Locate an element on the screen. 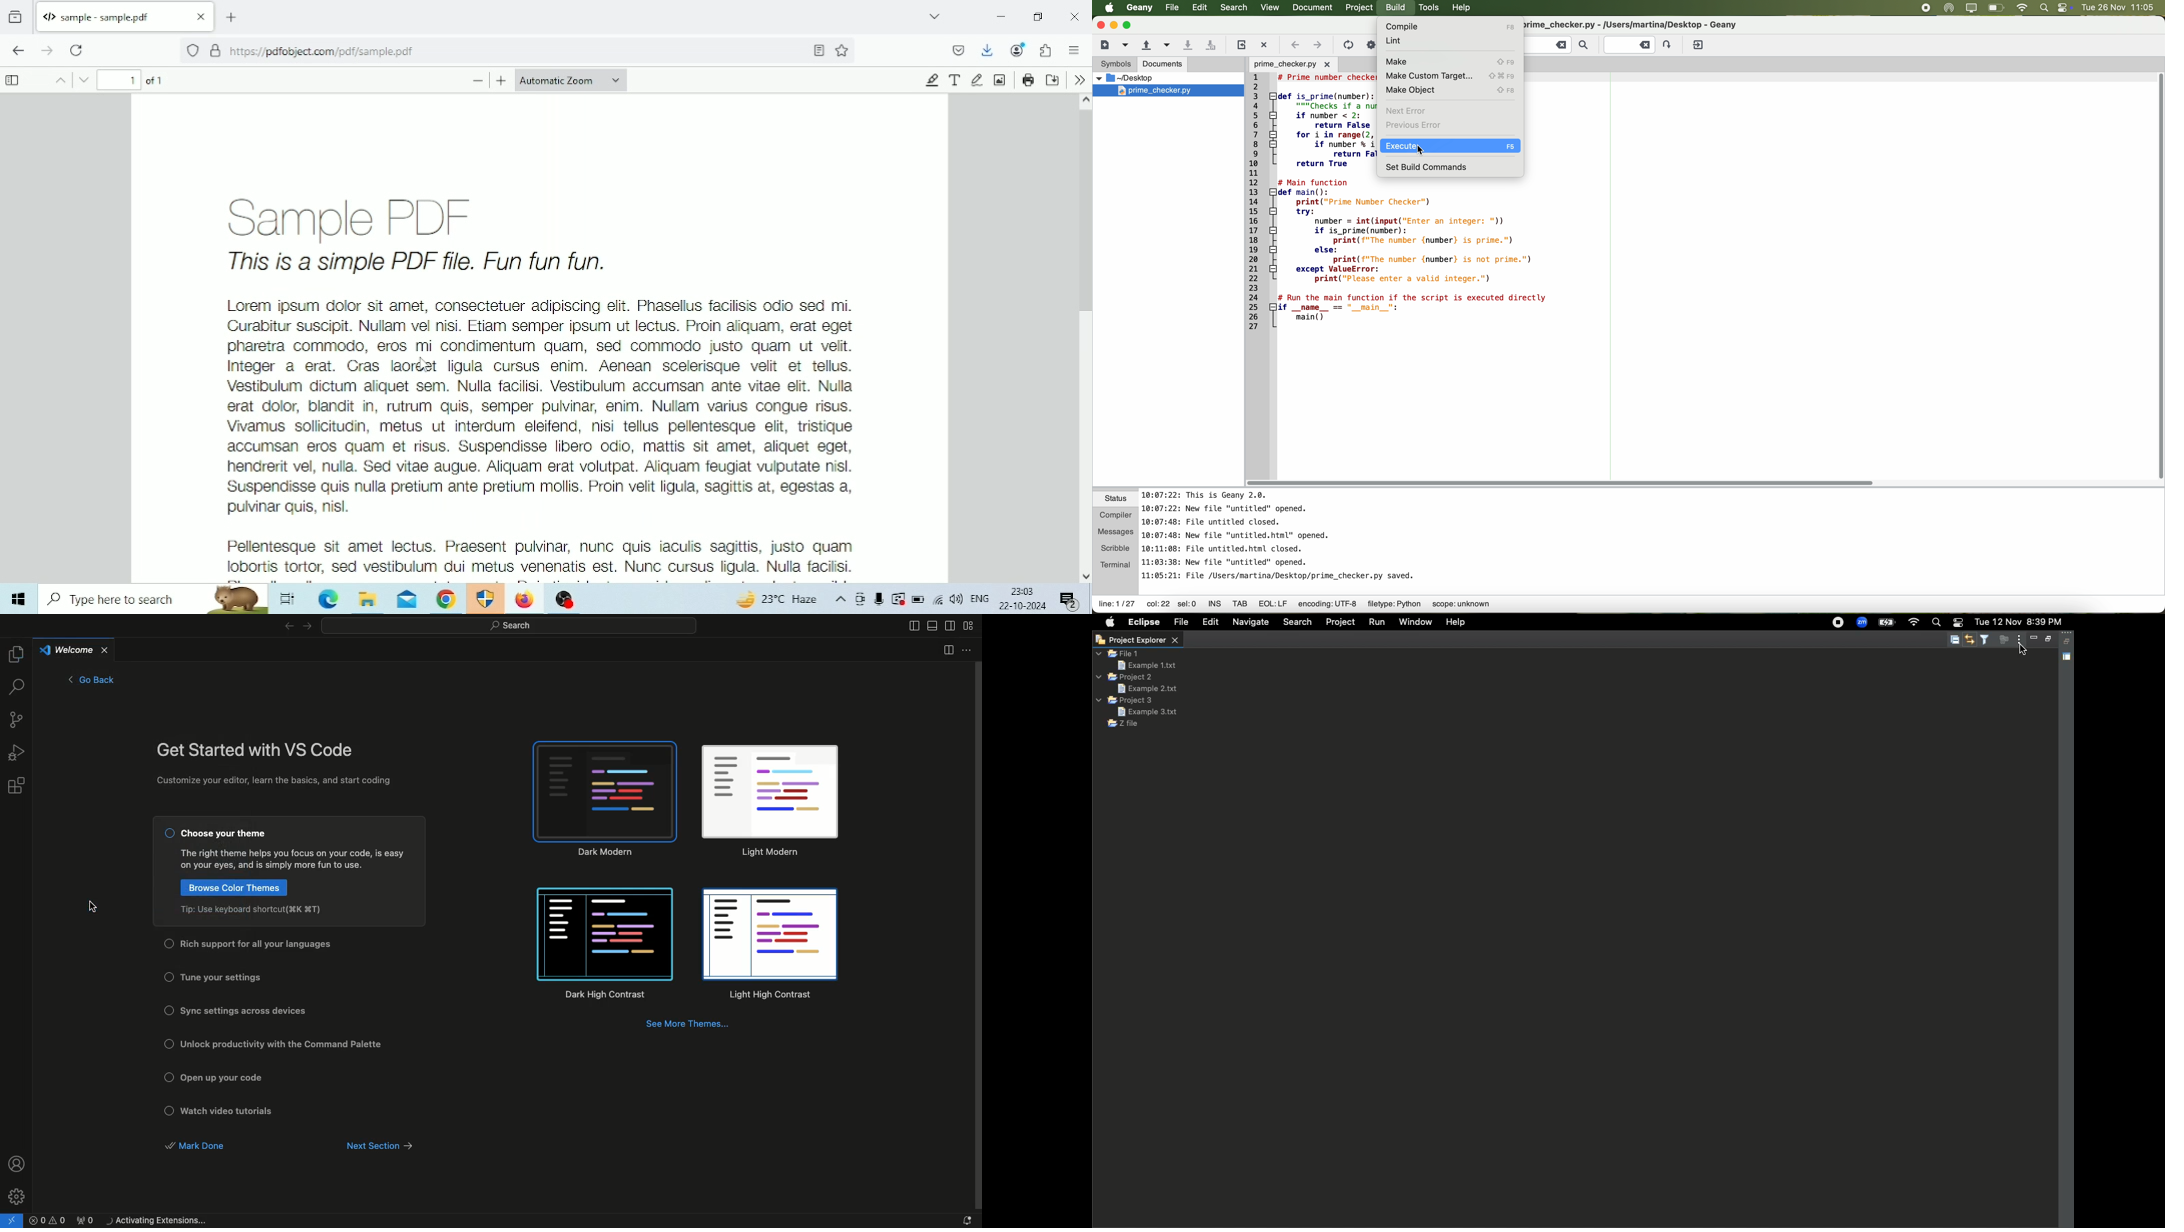 Image resolution: width=2184 pixels, height=1232 pixels. Internet is located at coordinates (1914, 622).